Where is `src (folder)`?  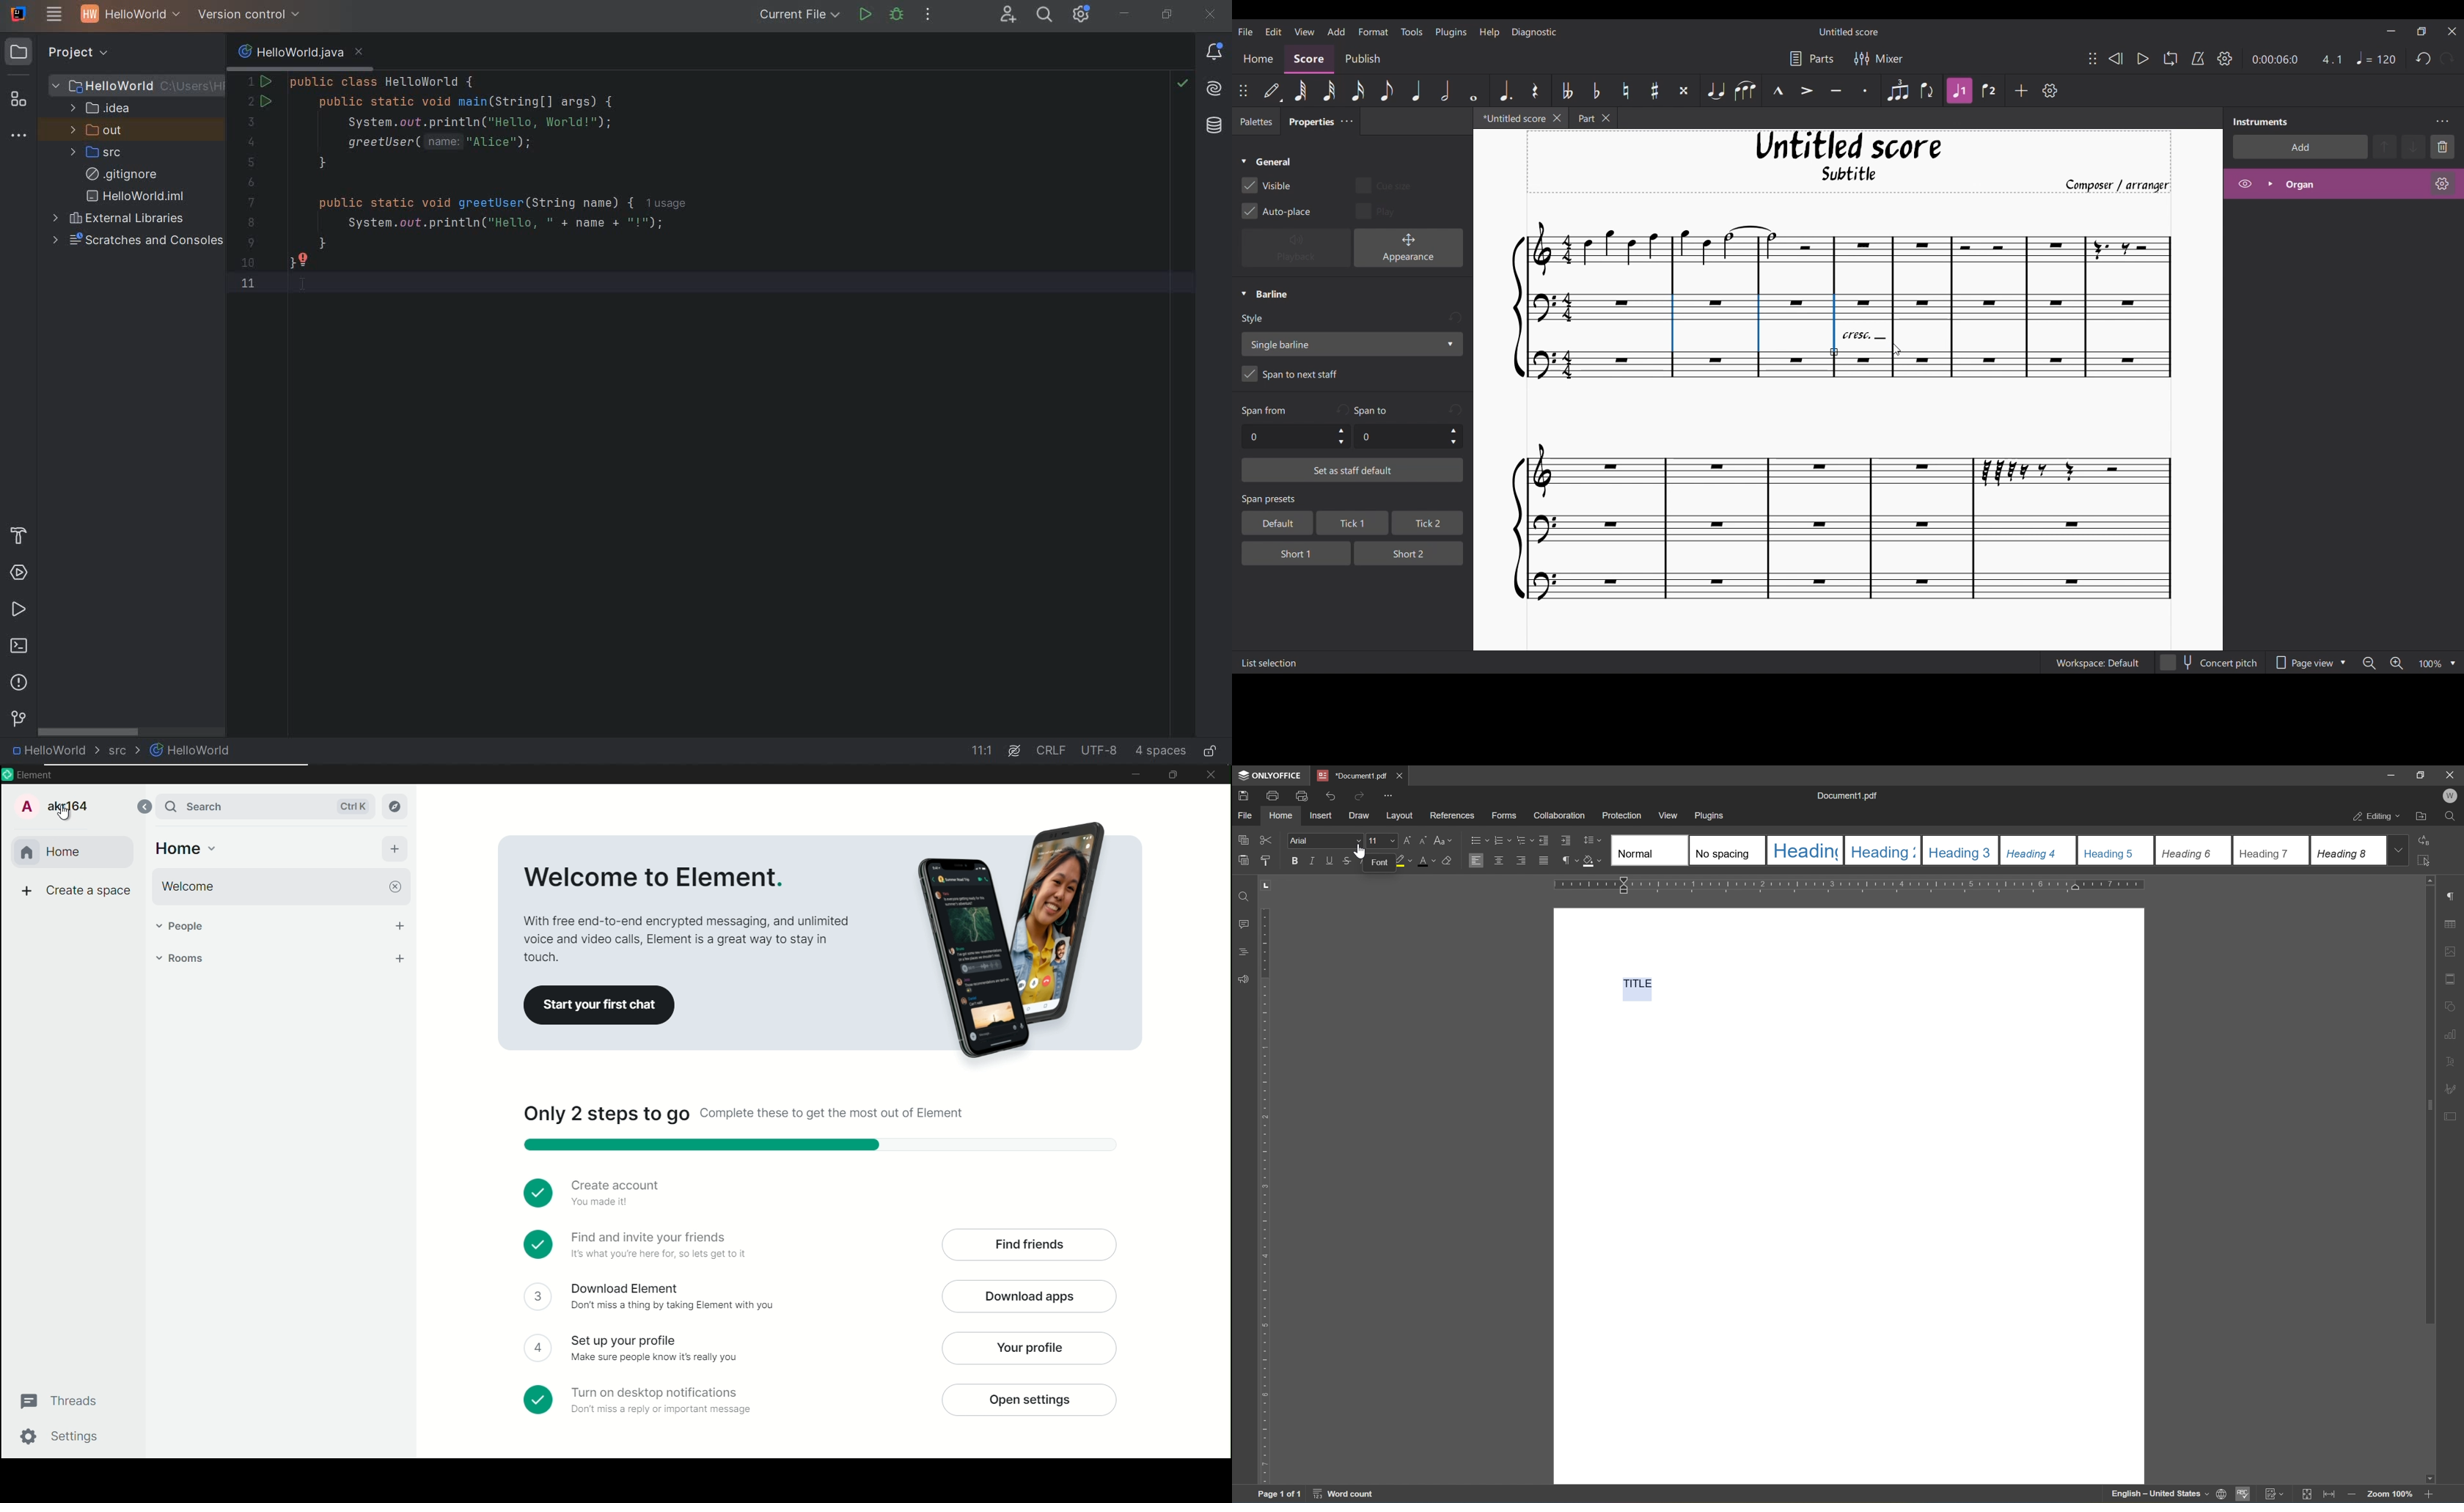
src (folder) is located at coordinates (98, 152).